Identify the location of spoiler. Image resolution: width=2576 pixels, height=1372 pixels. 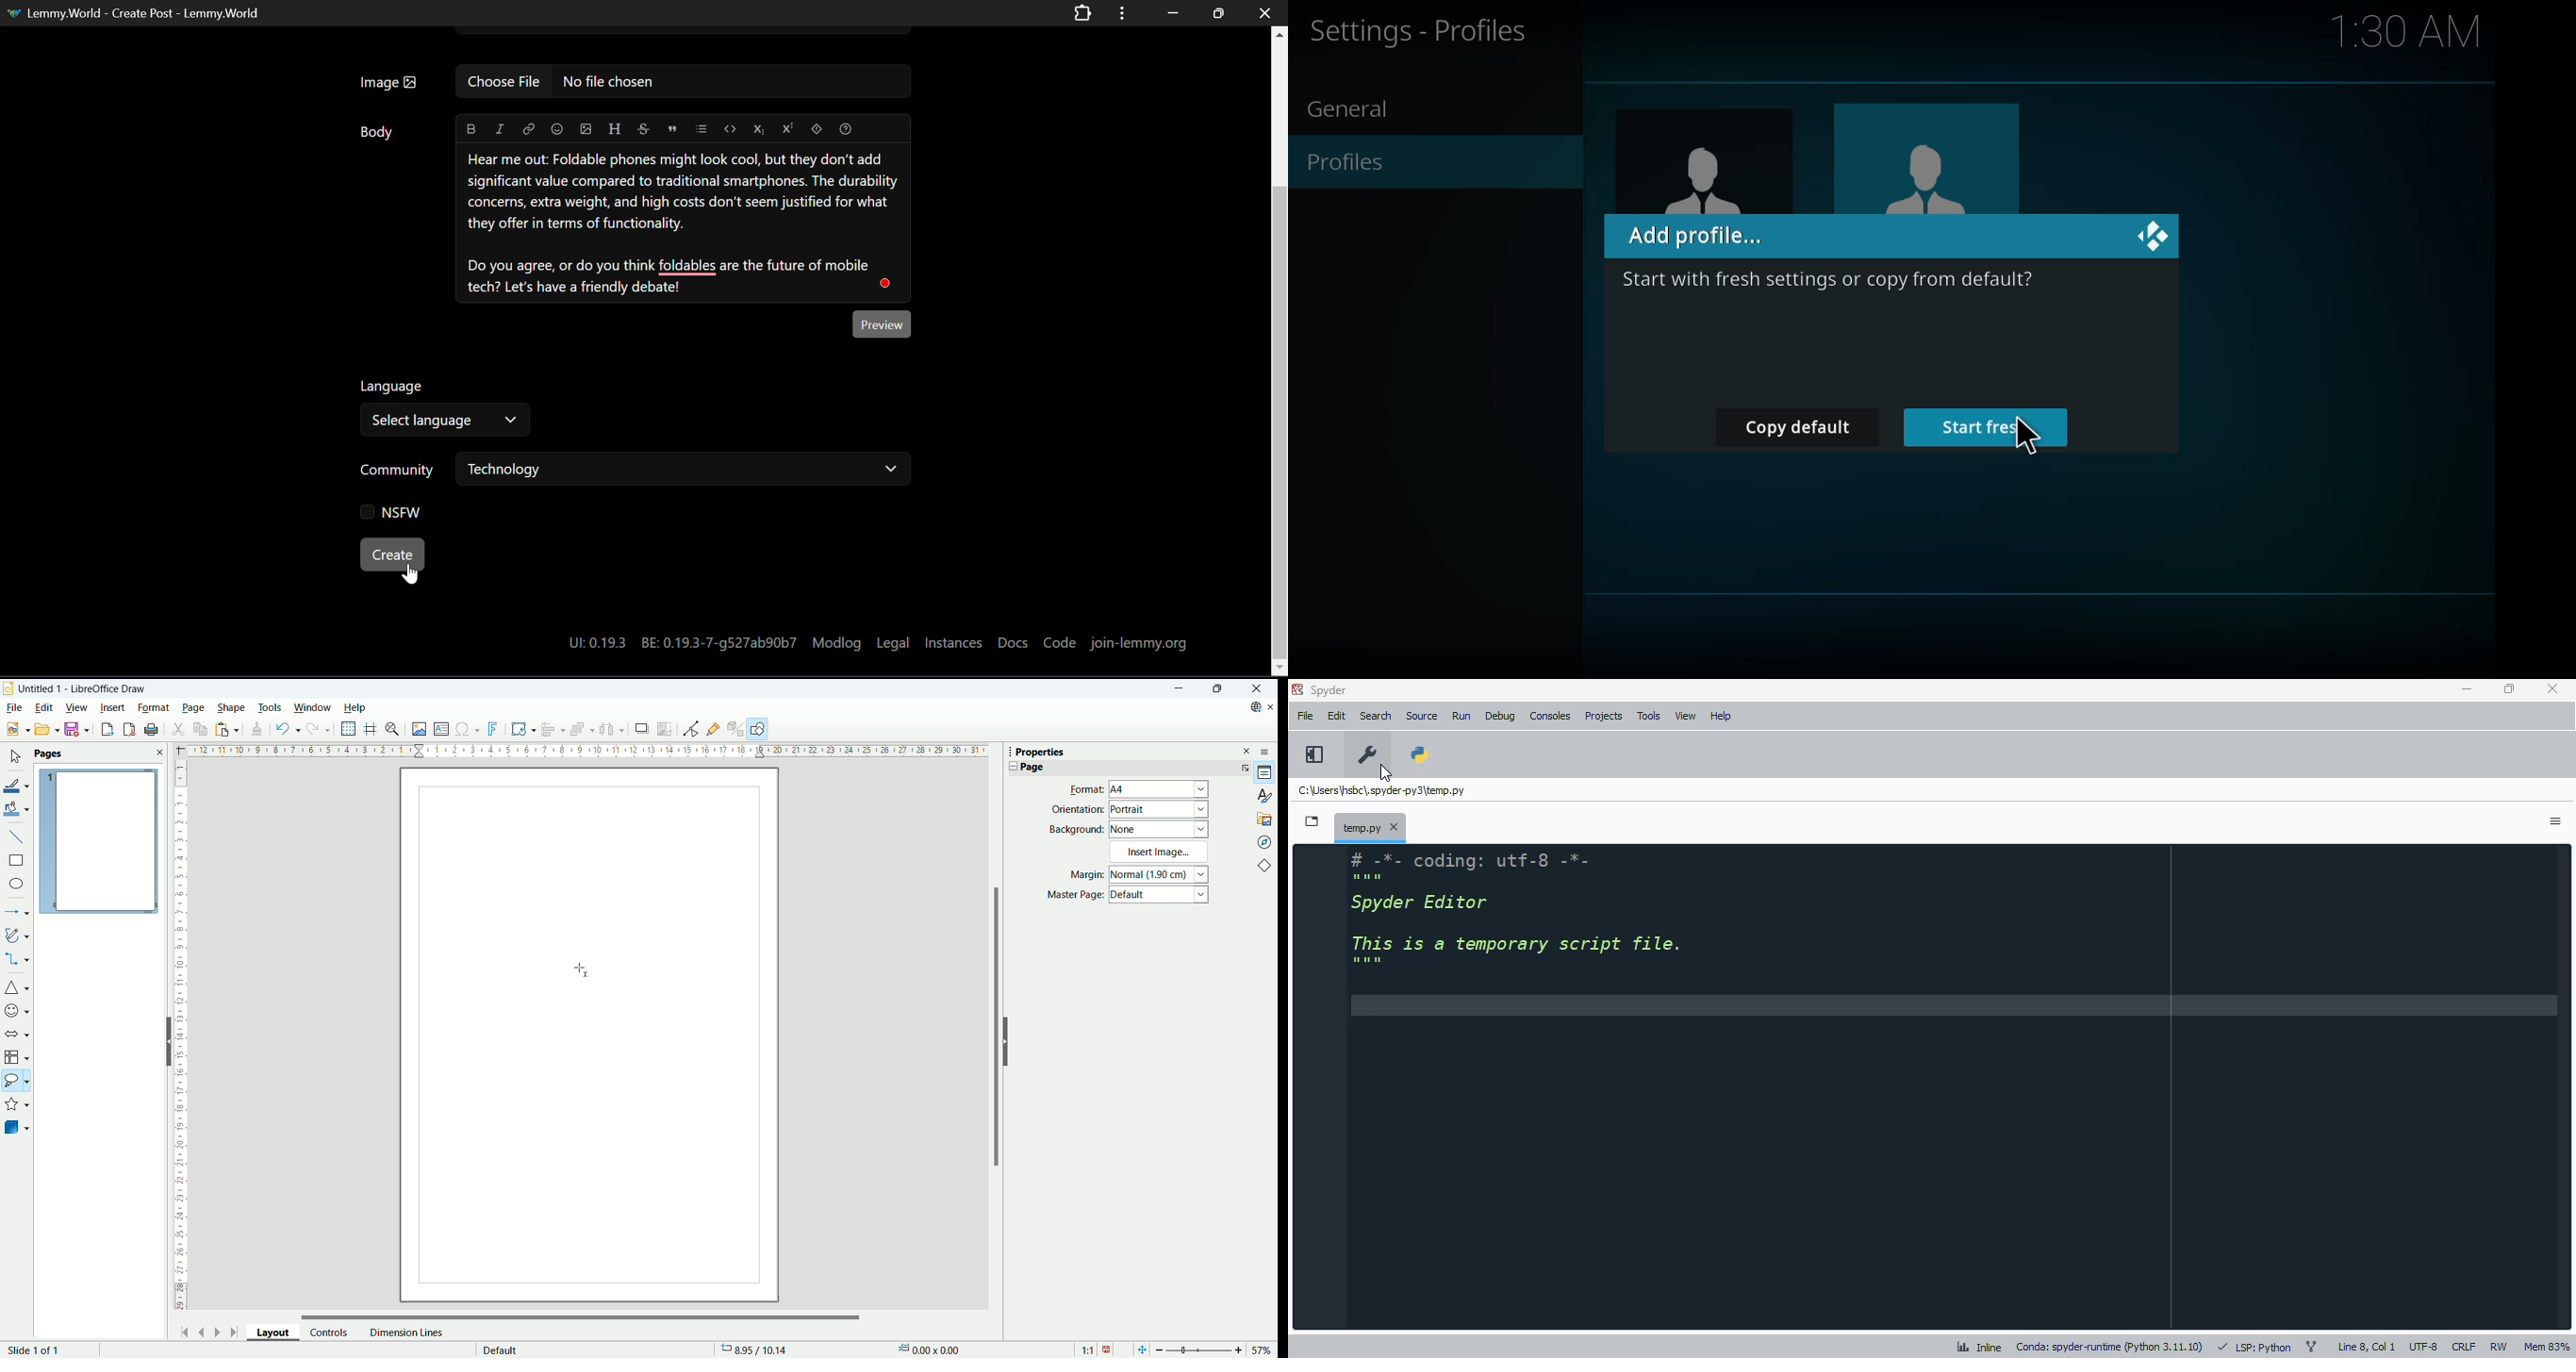
(816, 129).